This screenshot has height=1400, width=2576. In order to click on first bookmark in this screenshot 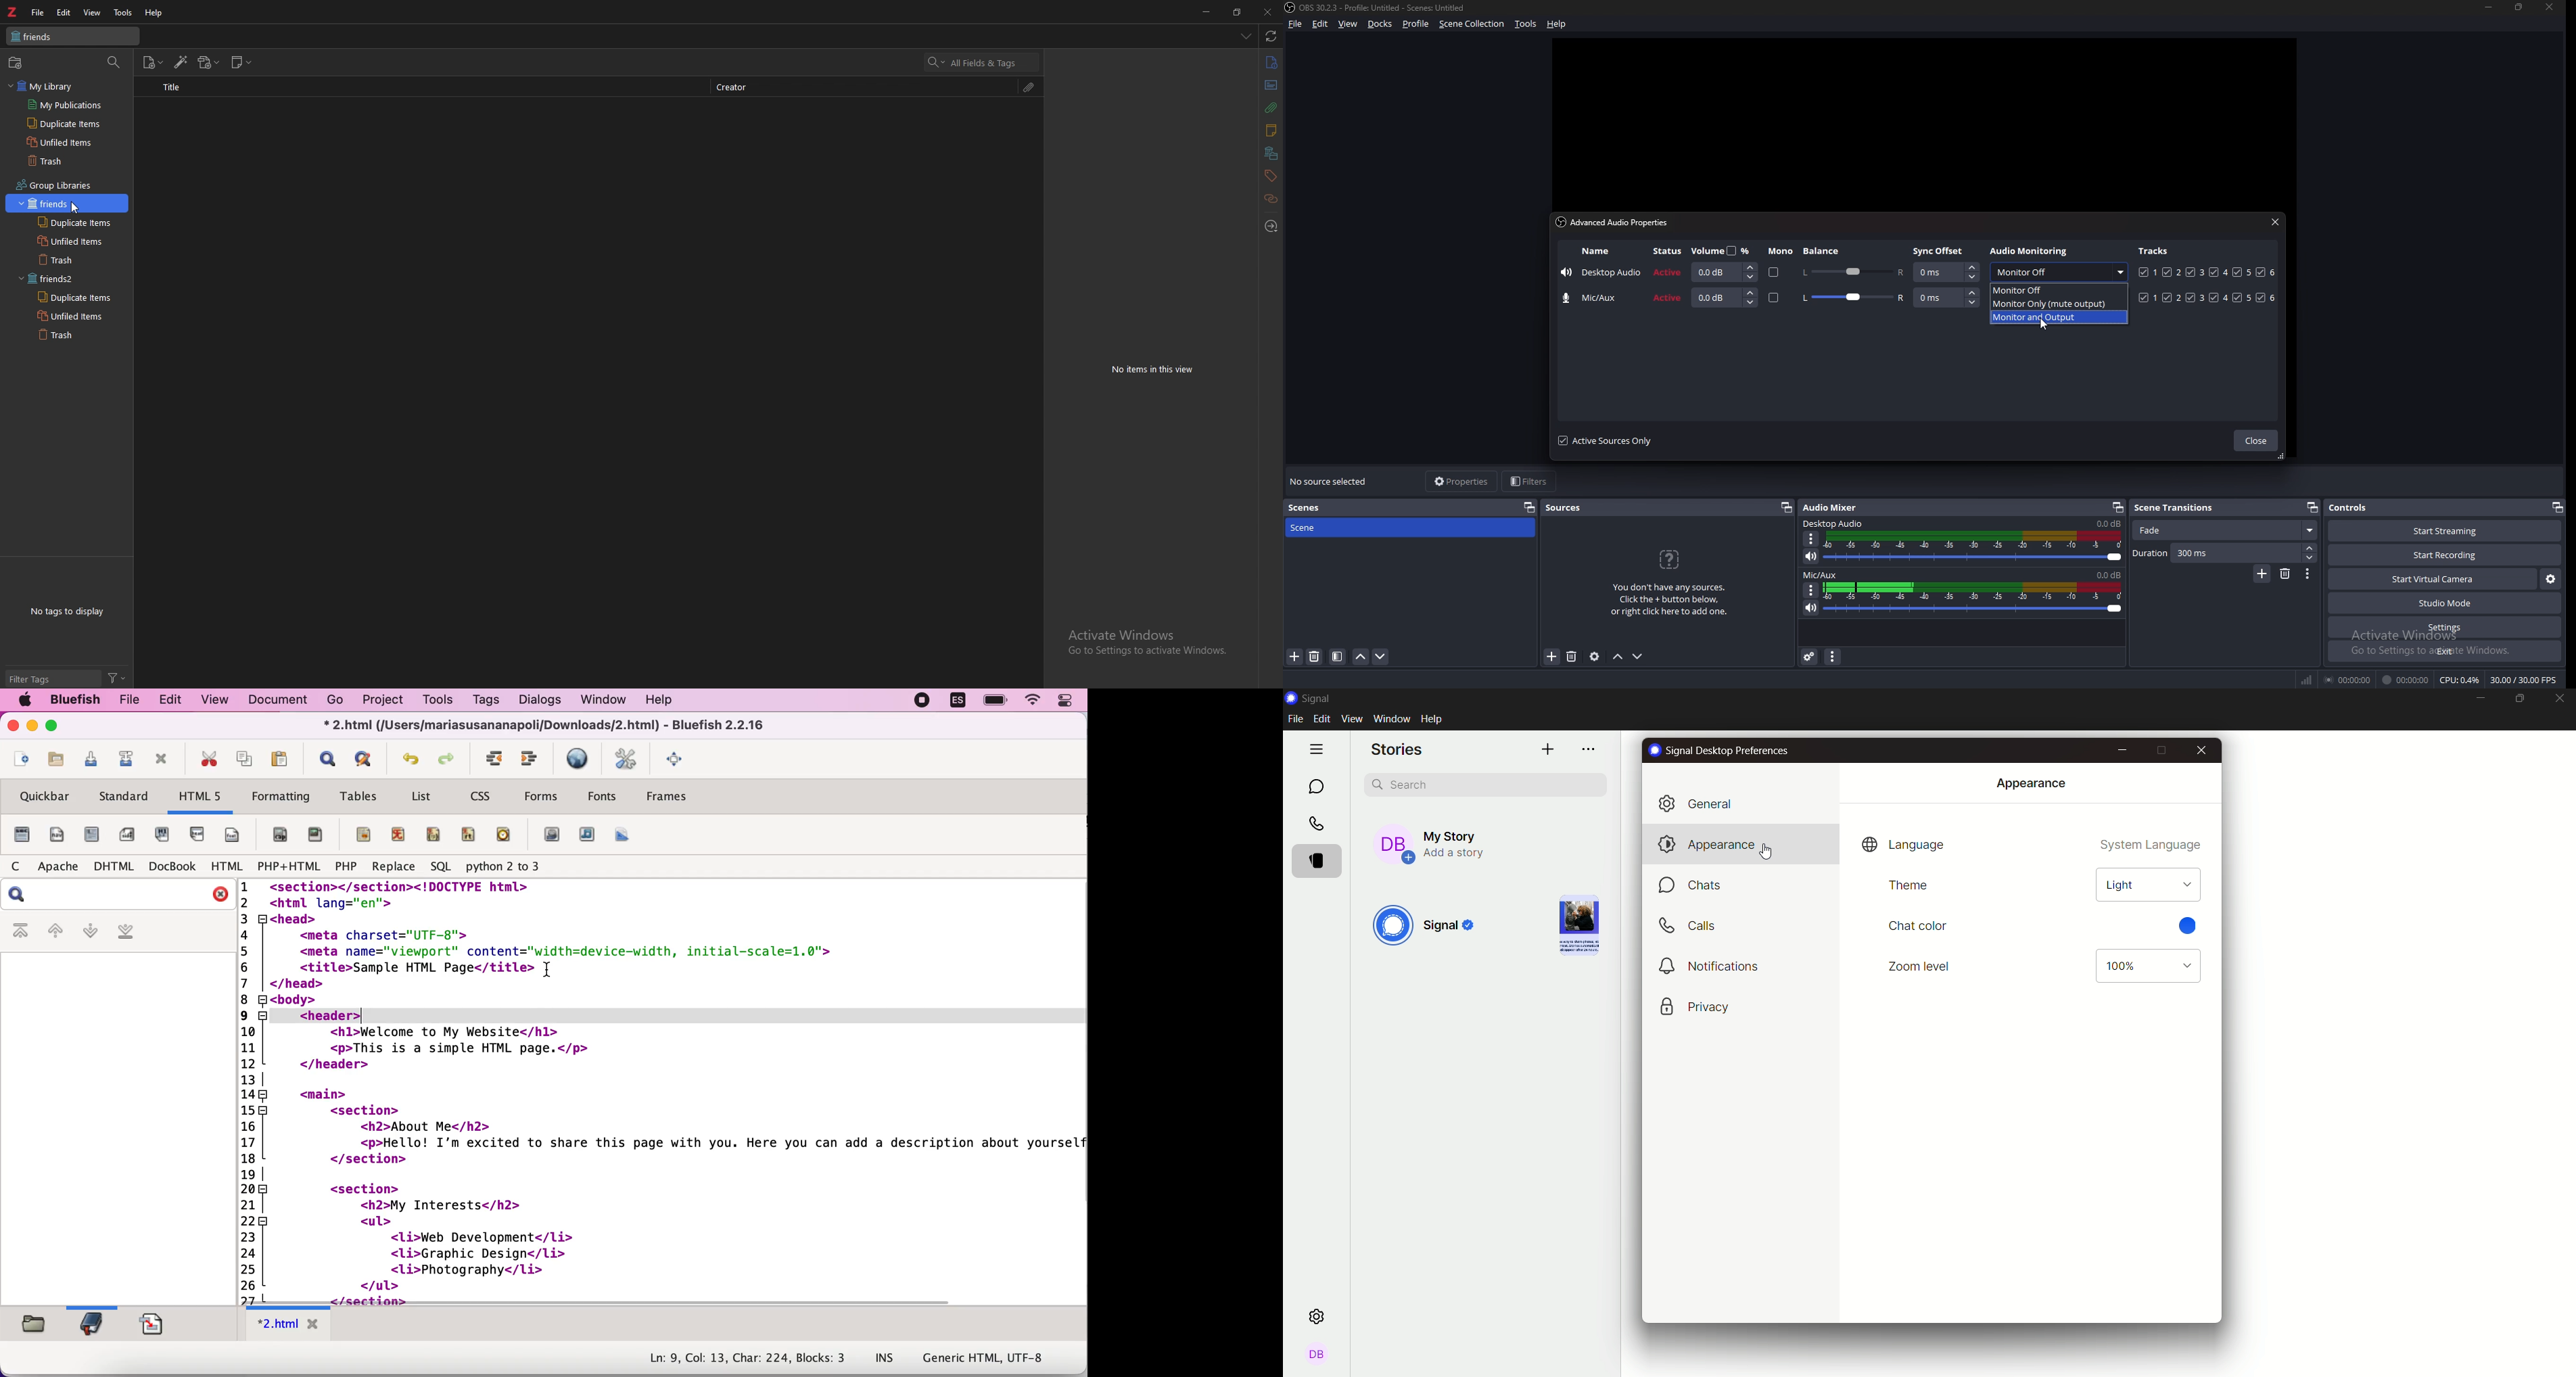, I will do `click(21, 931)`.